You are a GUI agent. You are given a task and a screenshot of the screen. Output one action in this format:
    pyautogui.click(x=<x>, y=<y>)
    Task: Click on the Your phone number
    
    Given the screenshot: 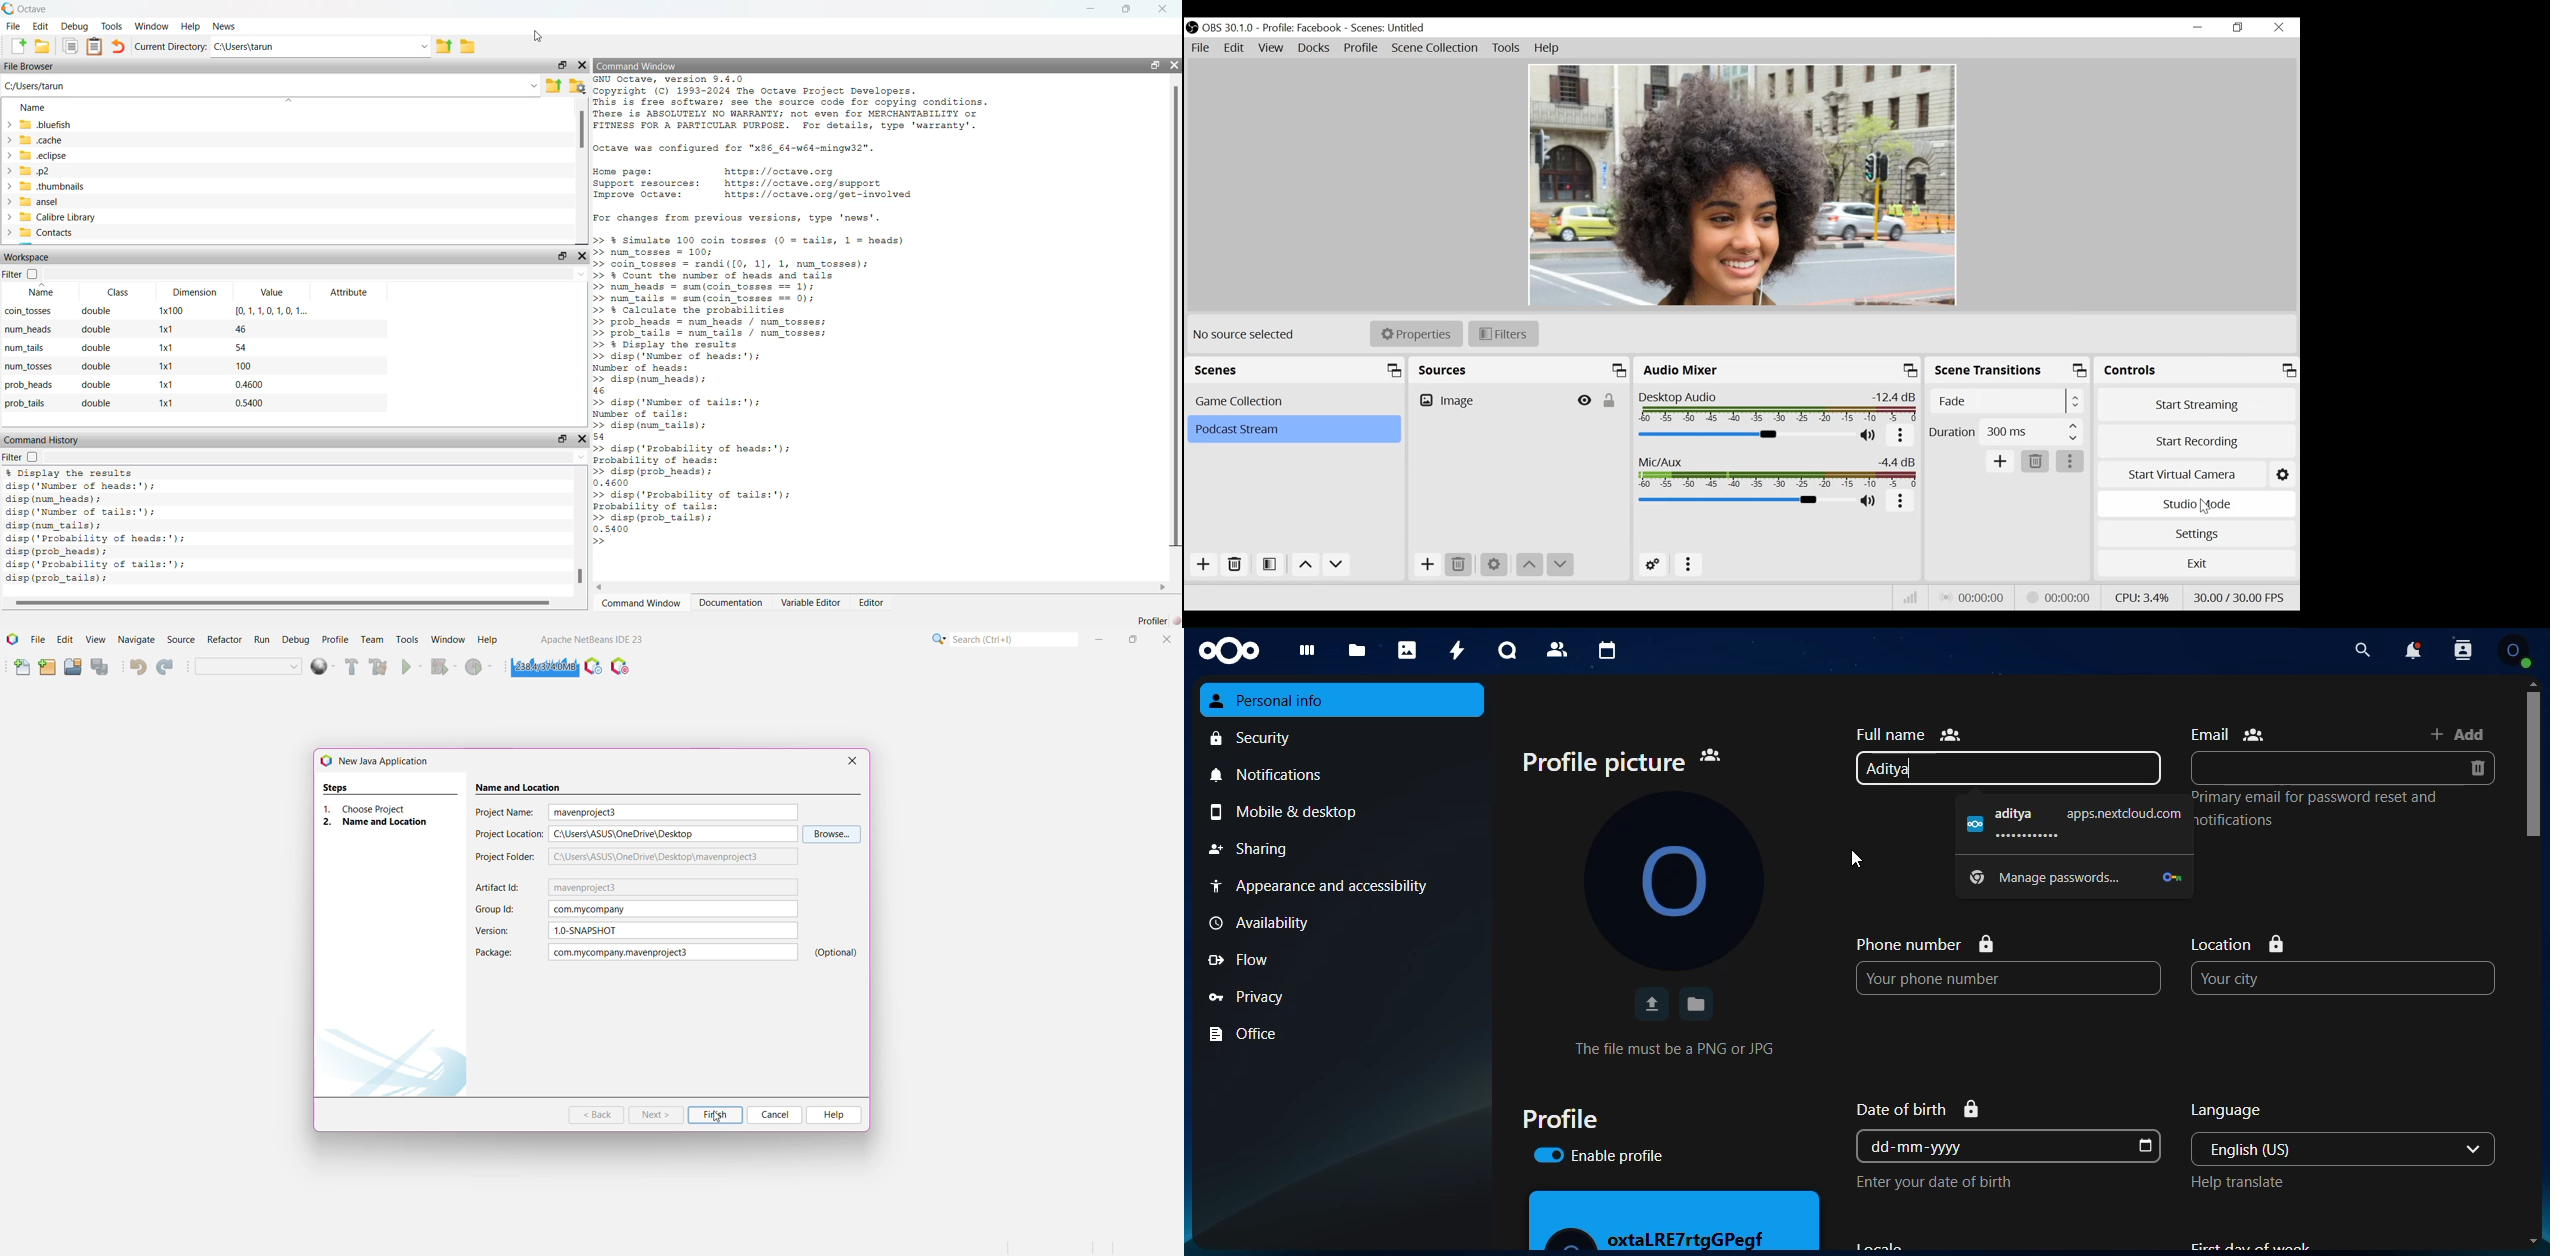 What is the action you would take?
    pyautogui.click(x=2009, y=978)
    